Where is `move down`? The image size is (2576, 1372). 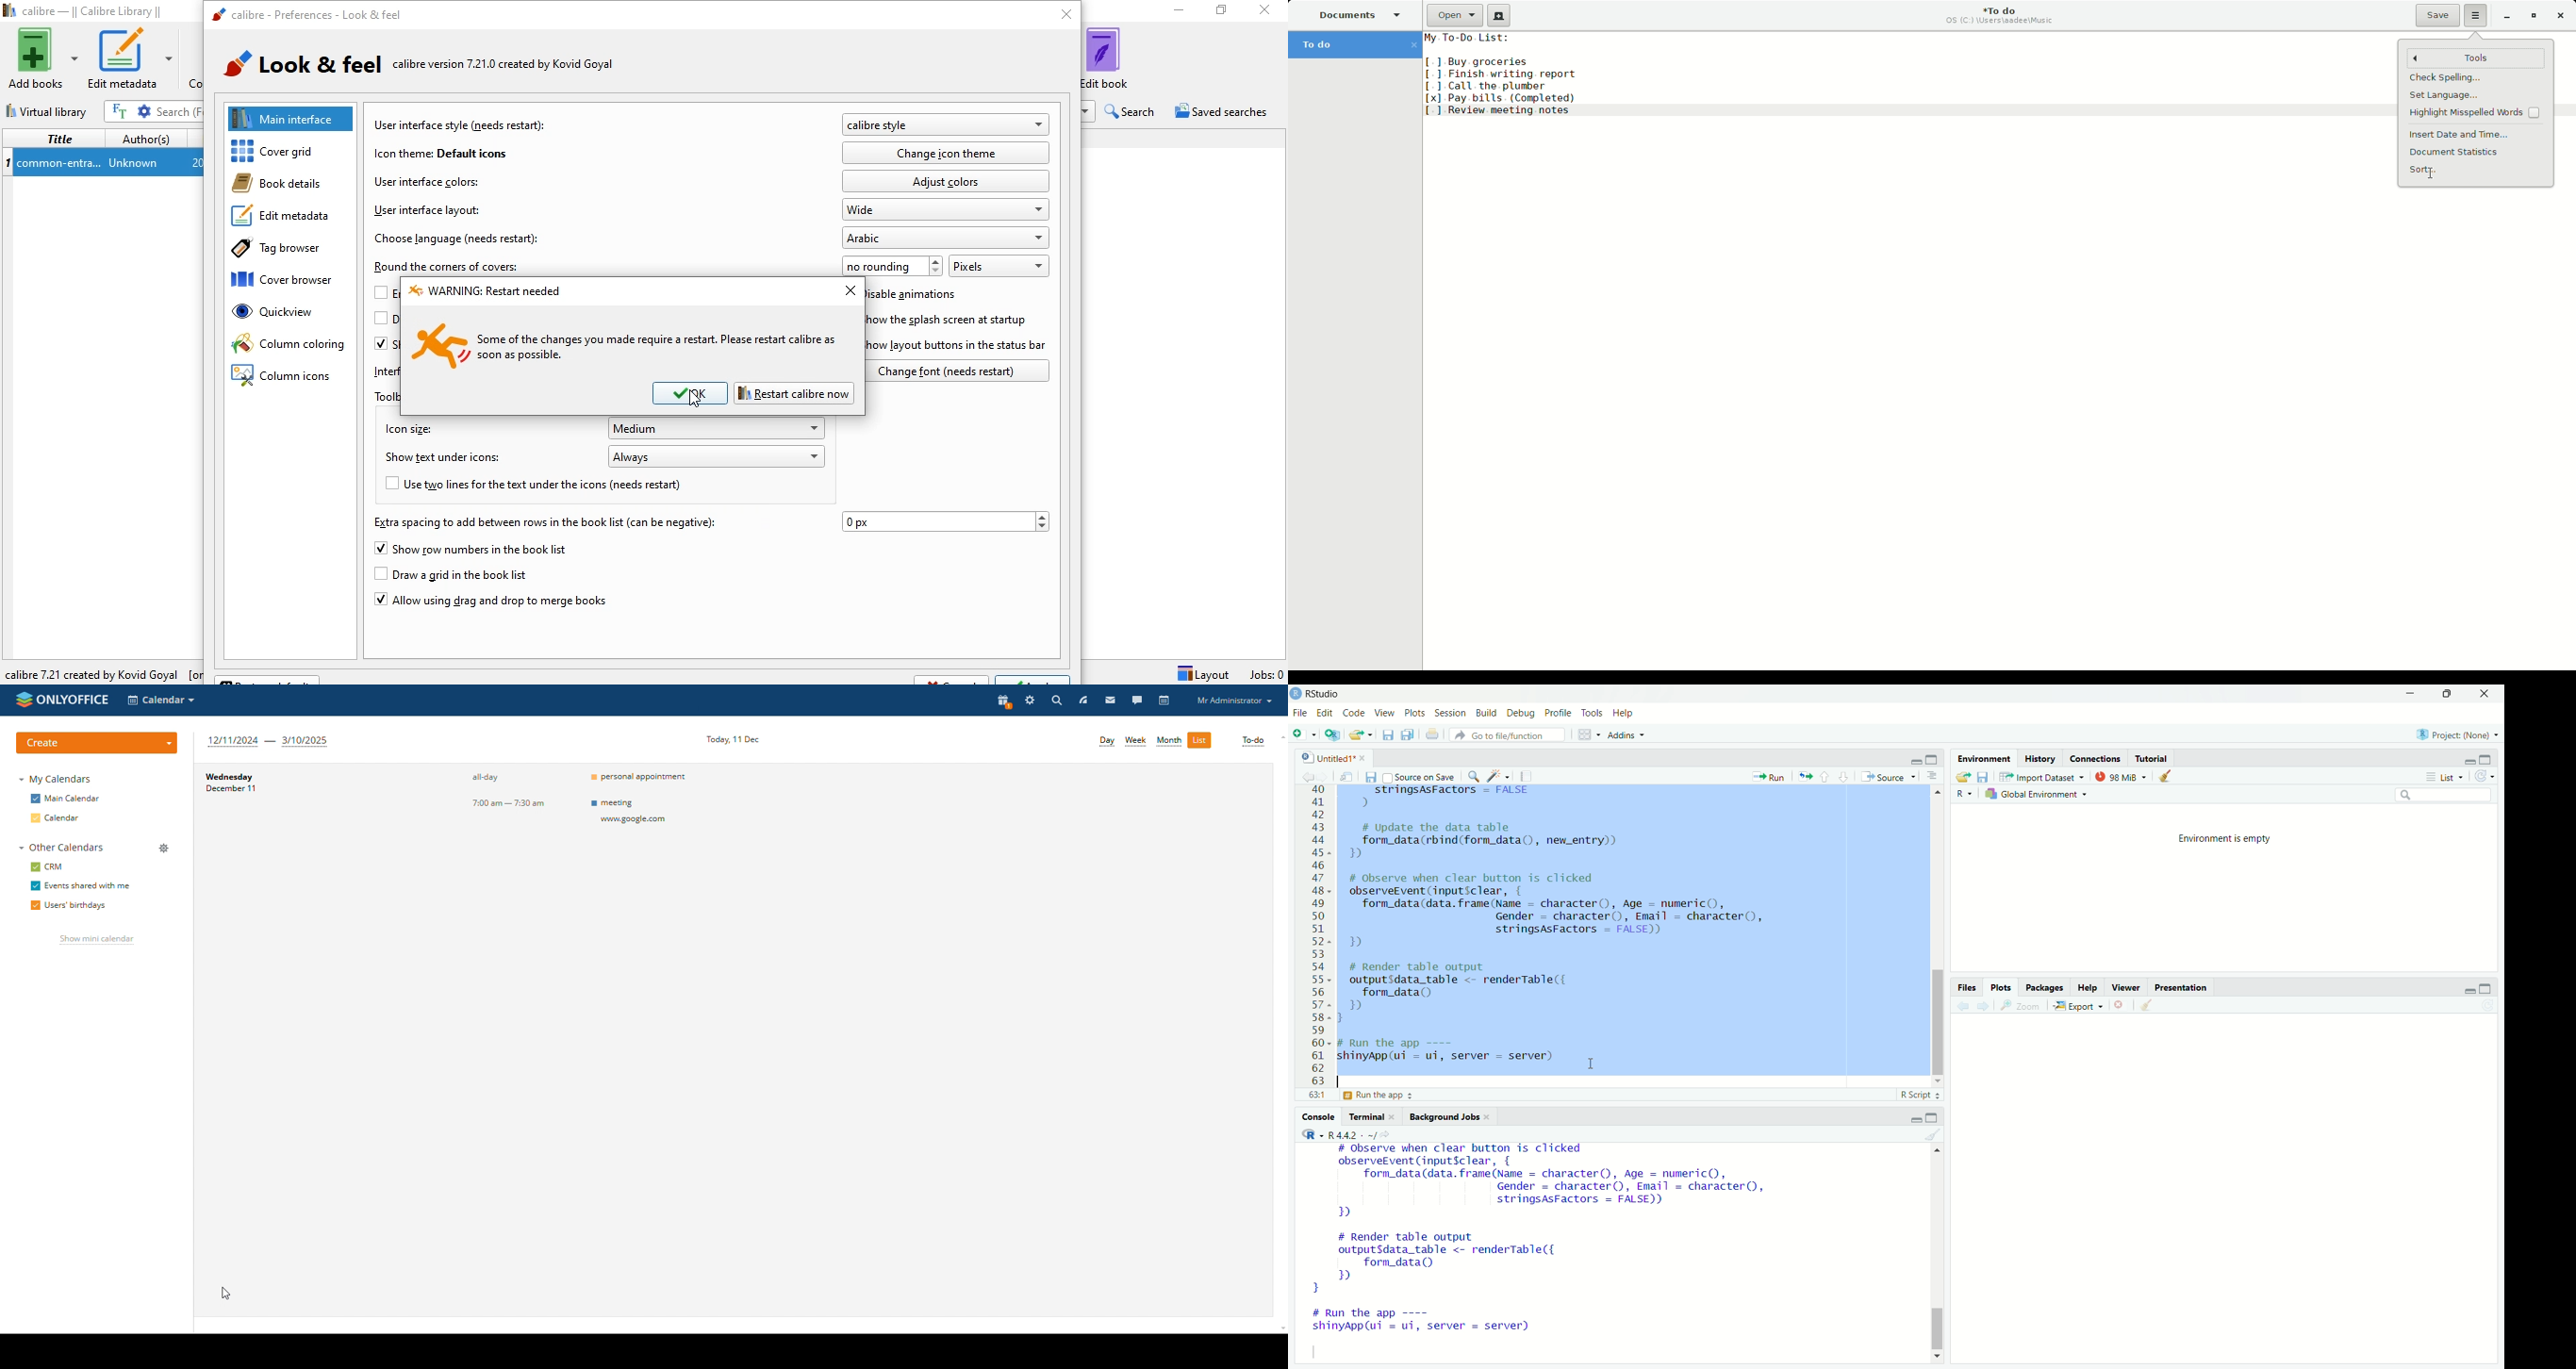 move down is located at coordinates (1936, 1356).